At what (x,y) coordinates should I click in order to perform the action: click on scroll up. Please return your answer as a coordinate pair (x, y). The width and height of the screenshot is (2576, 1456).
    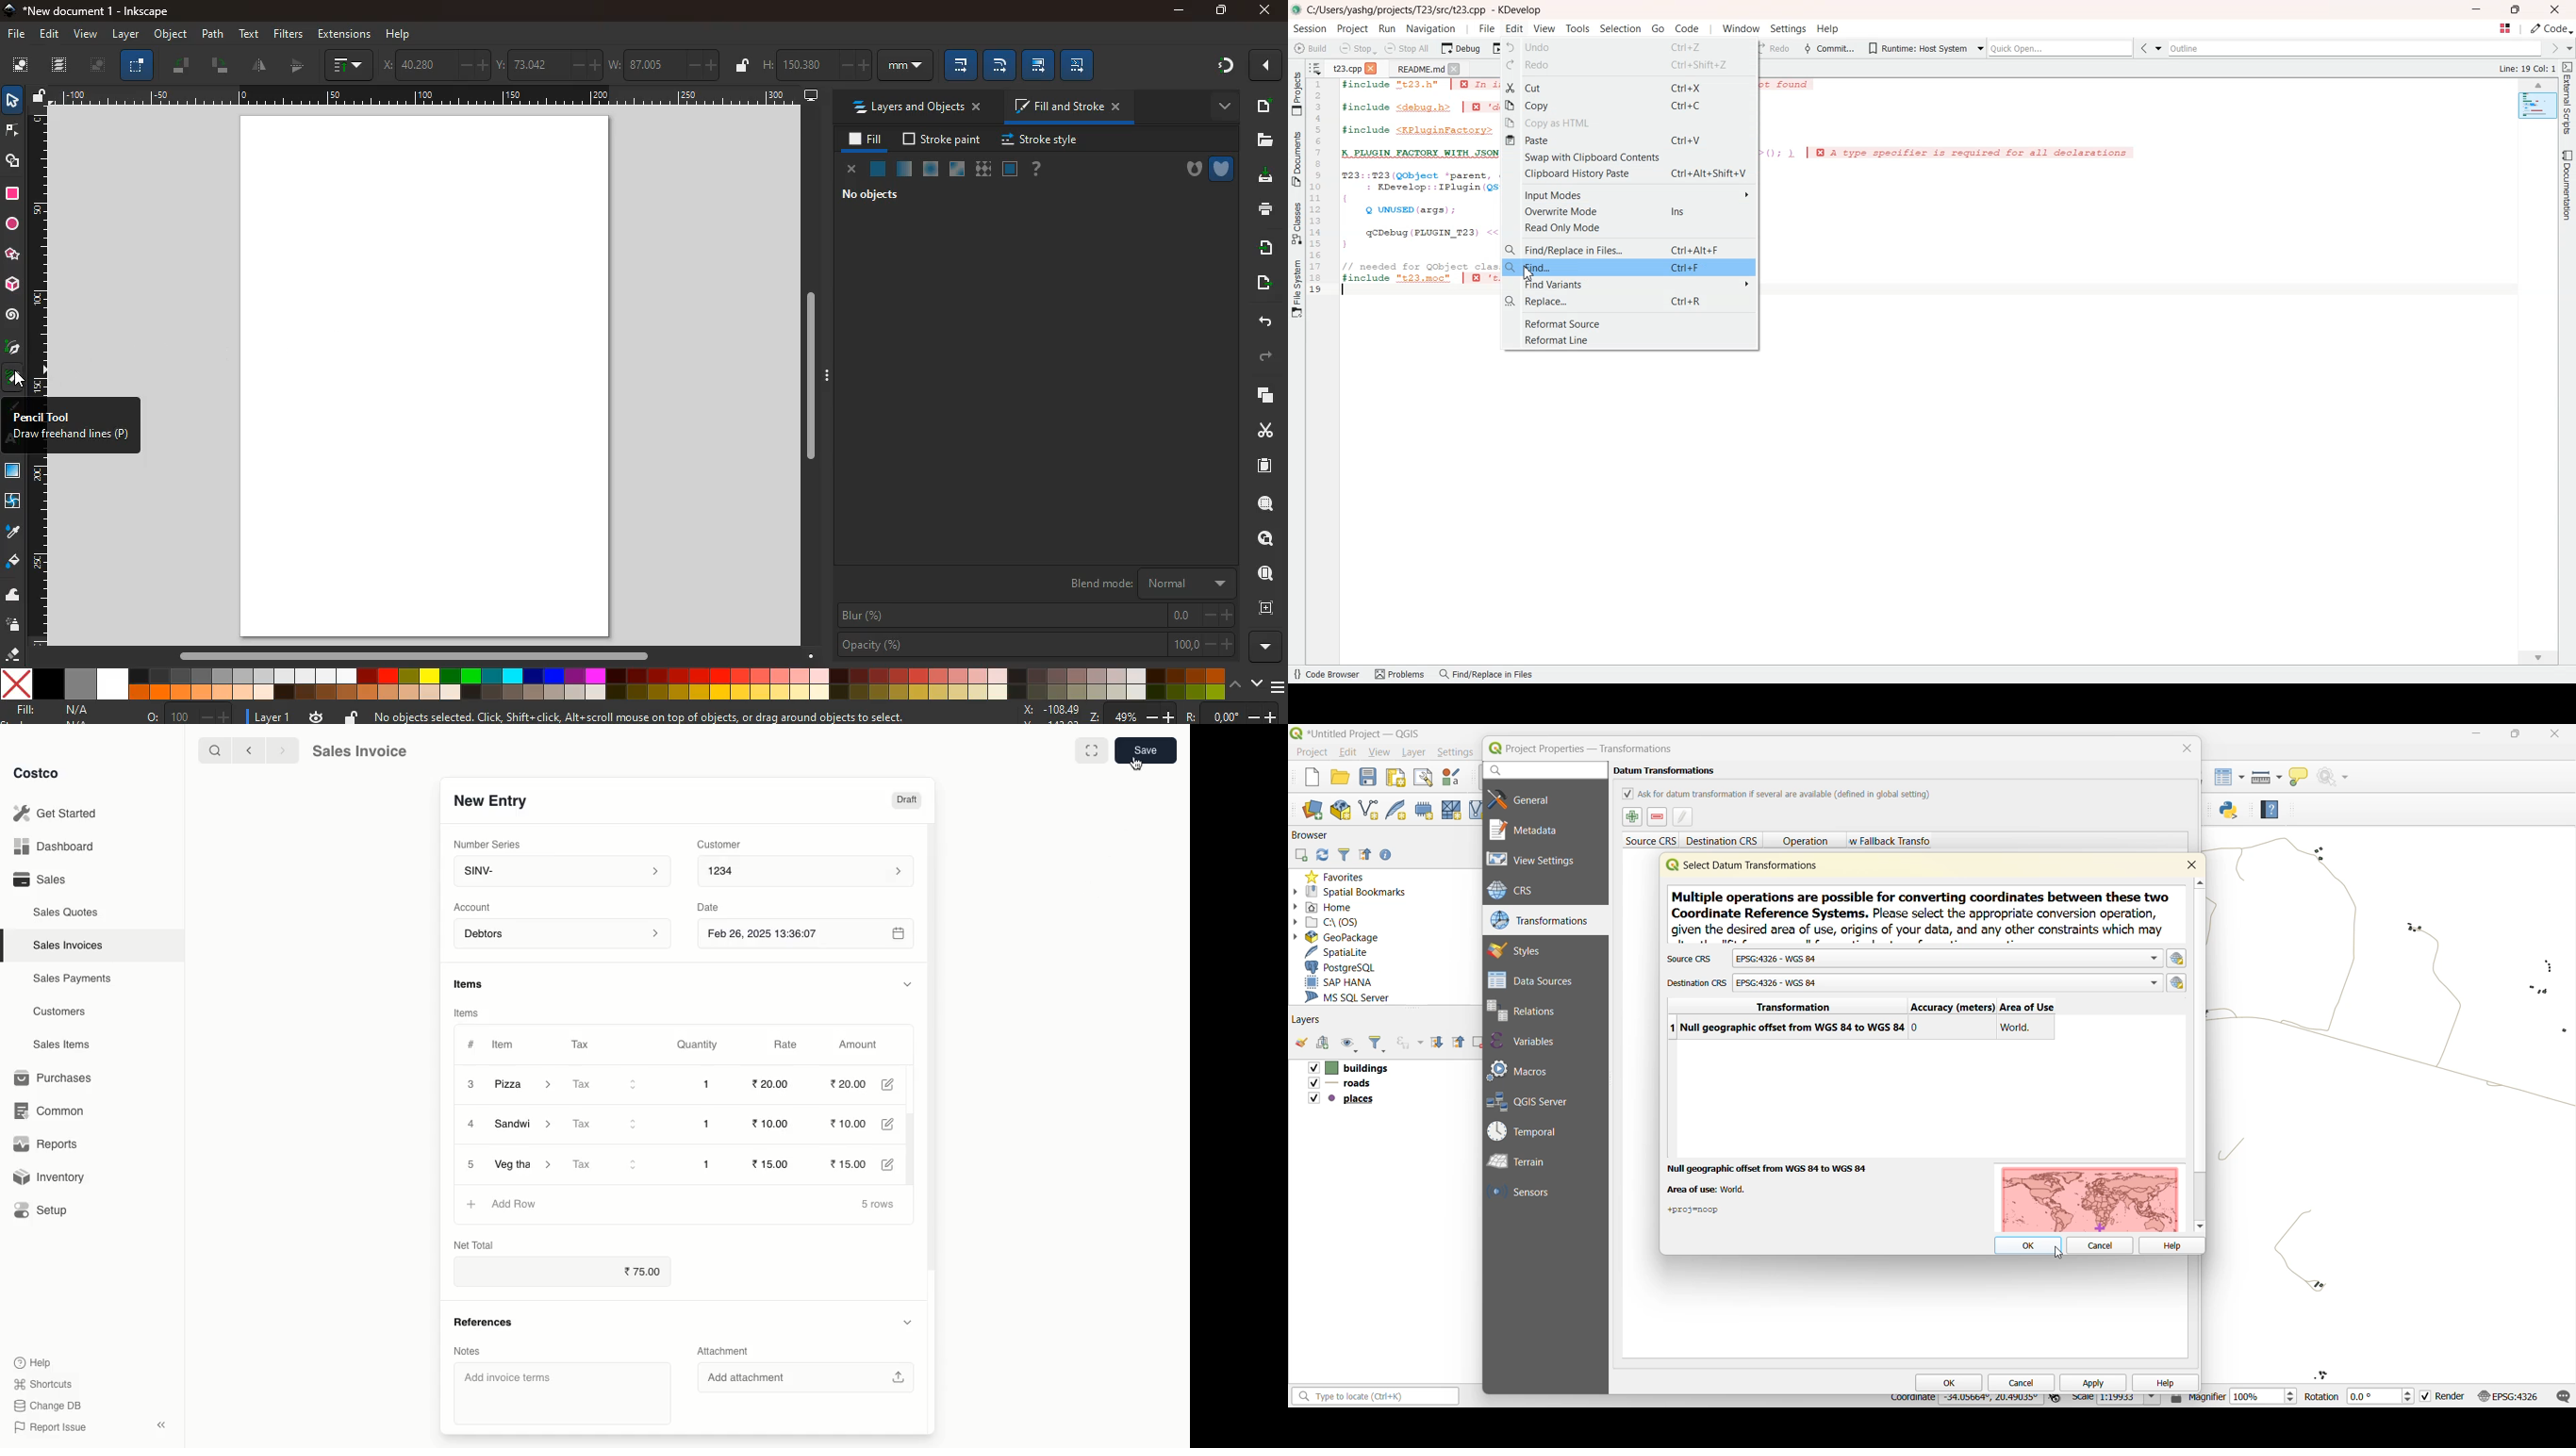
    Looking at the image, I should click on (2200, 882).